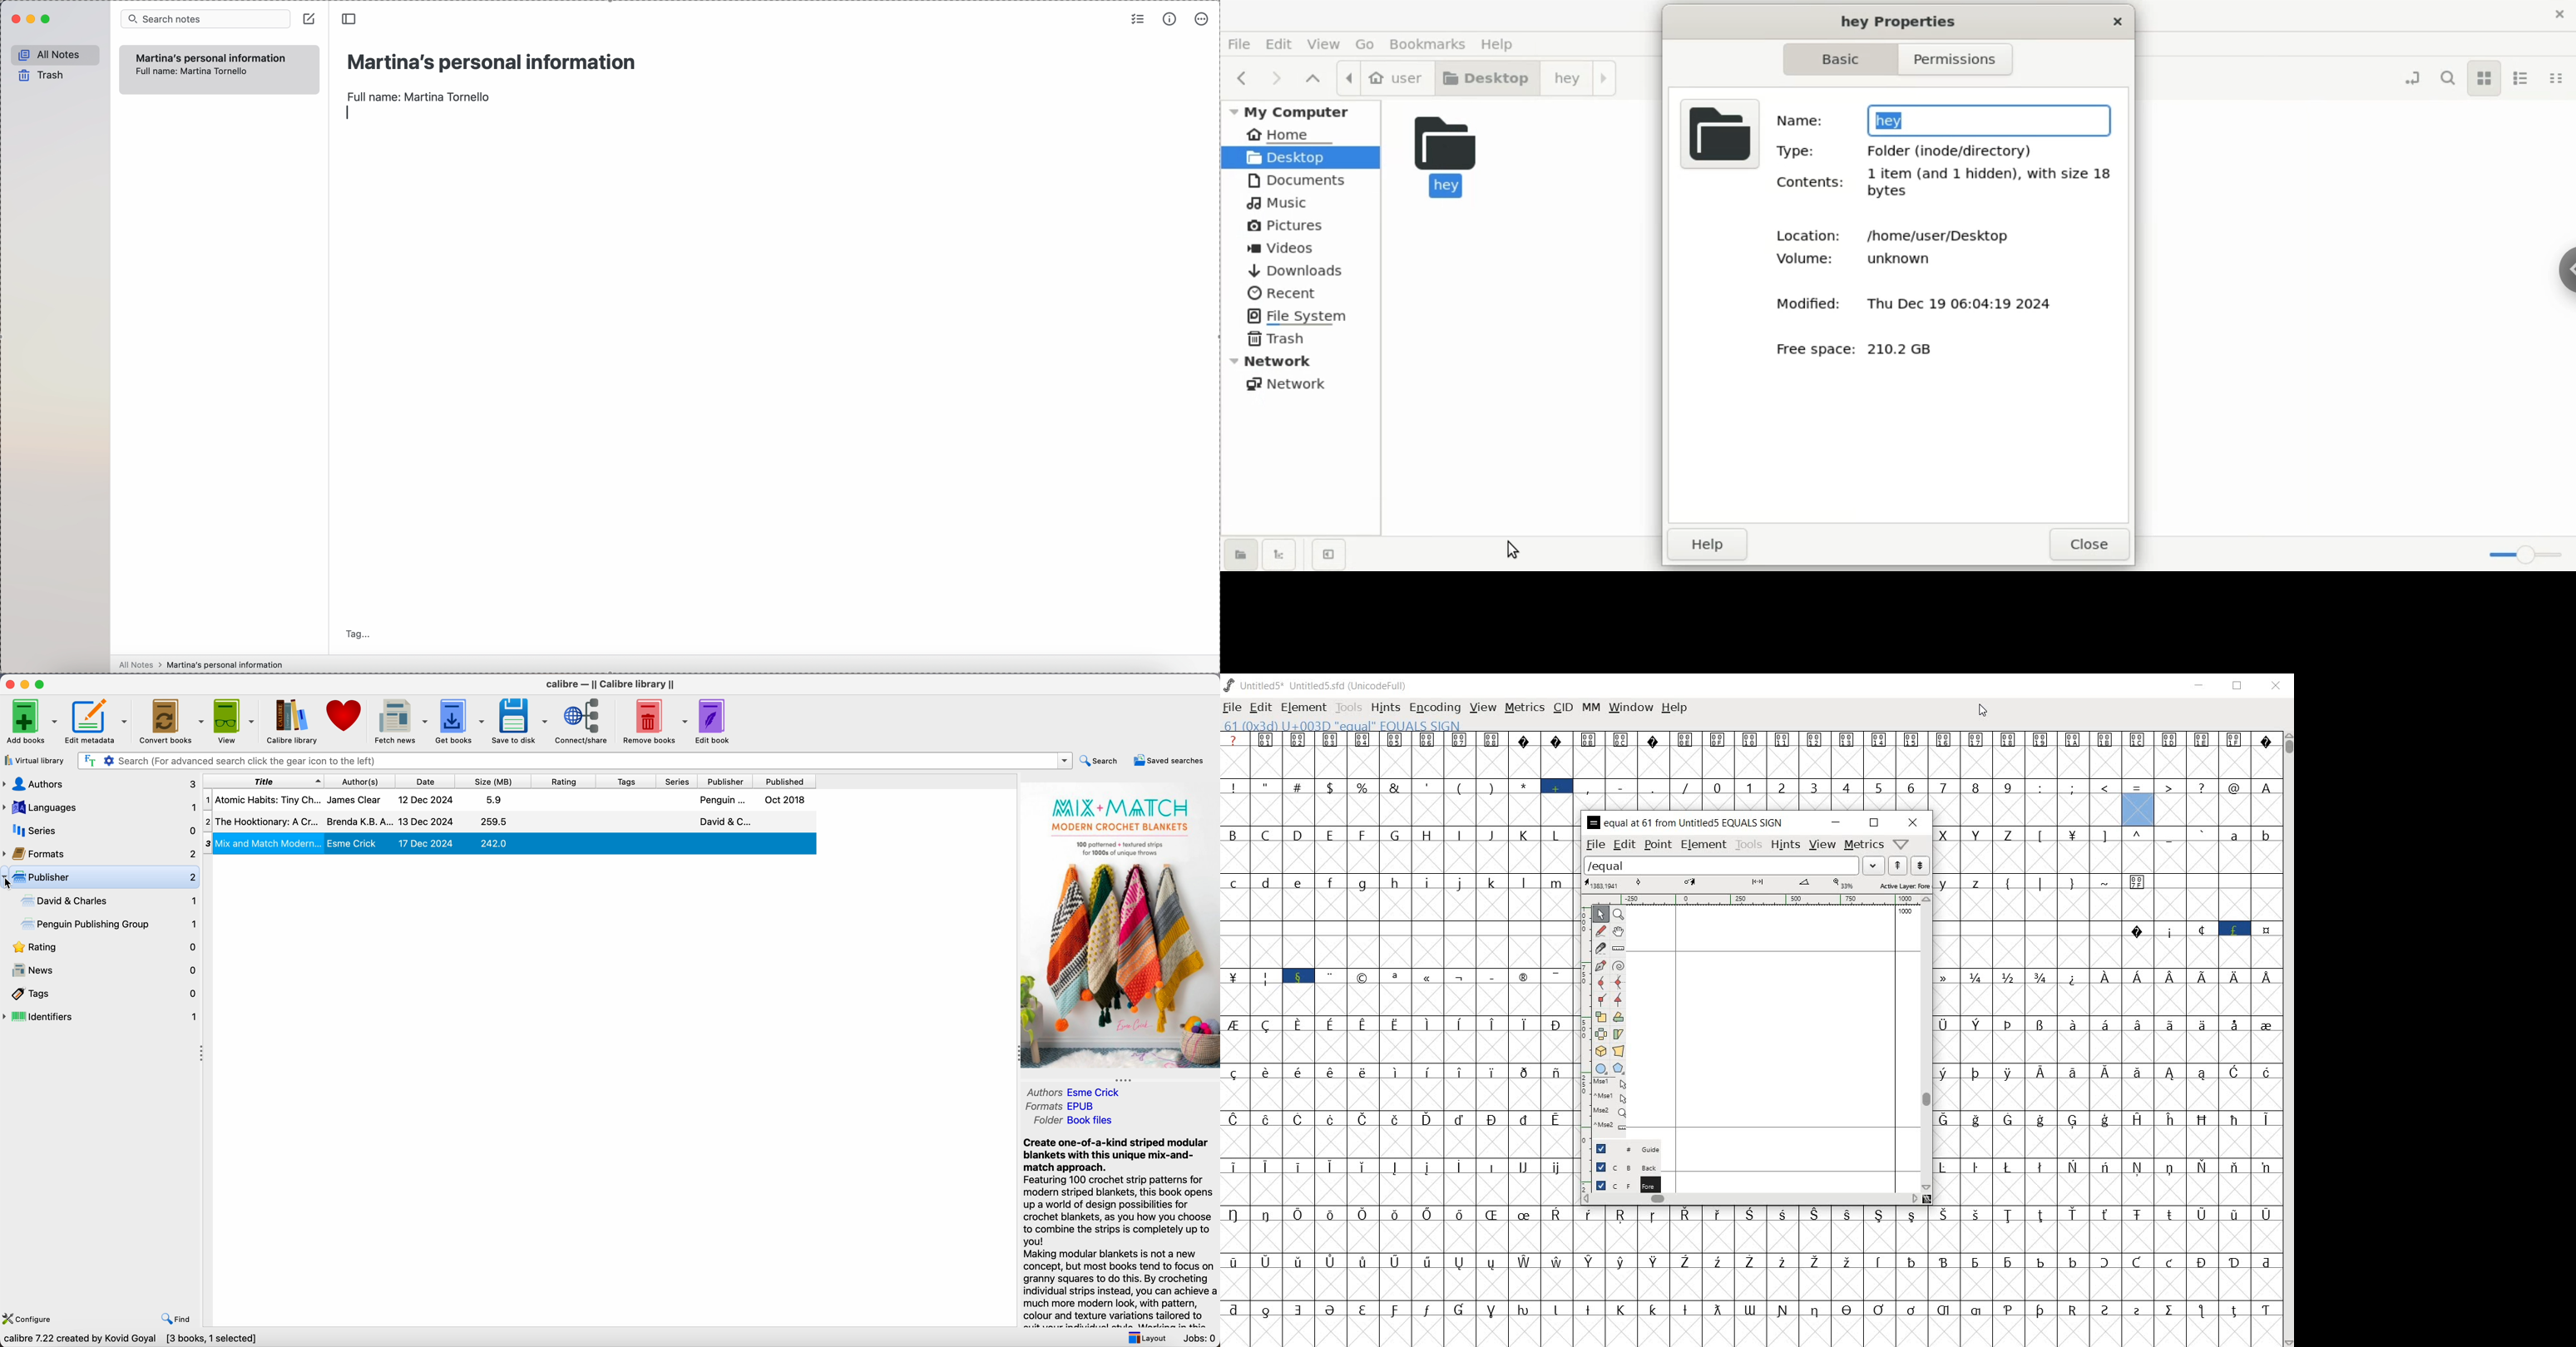 Image resolution: width=2576 pixels, height=1372 pixels. What do you see at coordinates (360, 633) in the screenshot?
I see `tag` at bounding box center [360, 633].